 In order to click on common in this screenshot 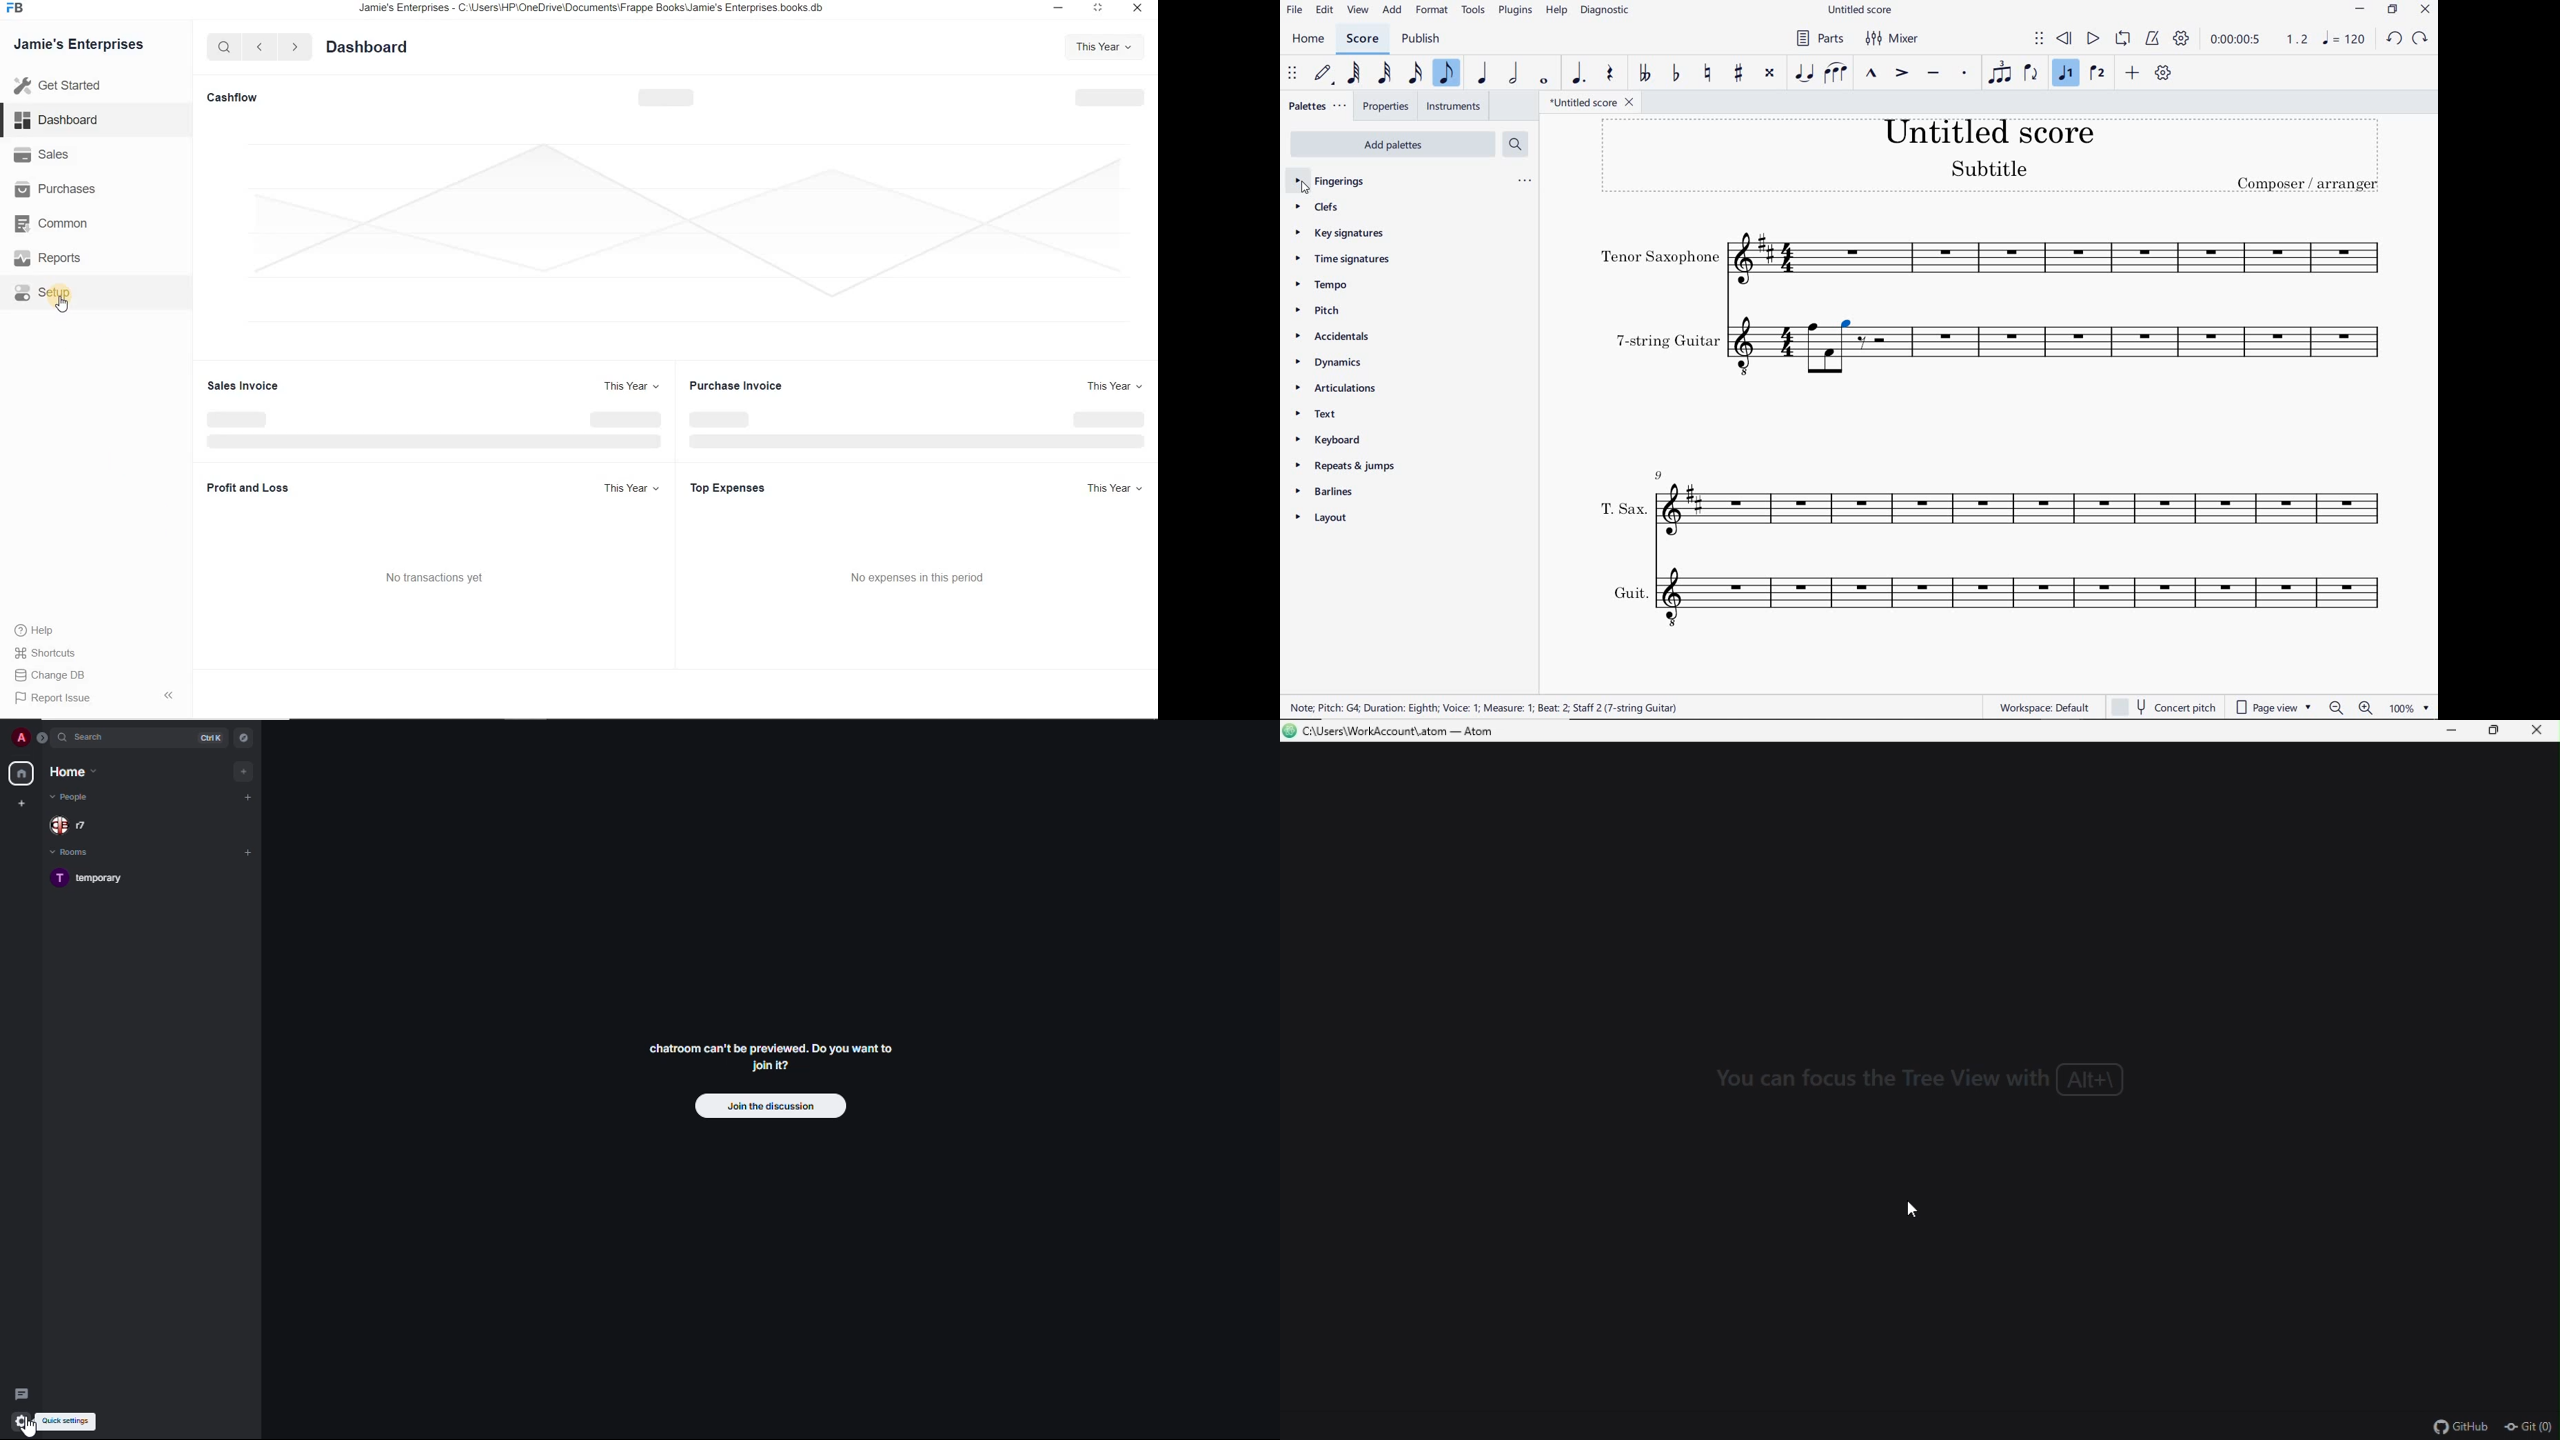, I will do `click(64, 226)`.